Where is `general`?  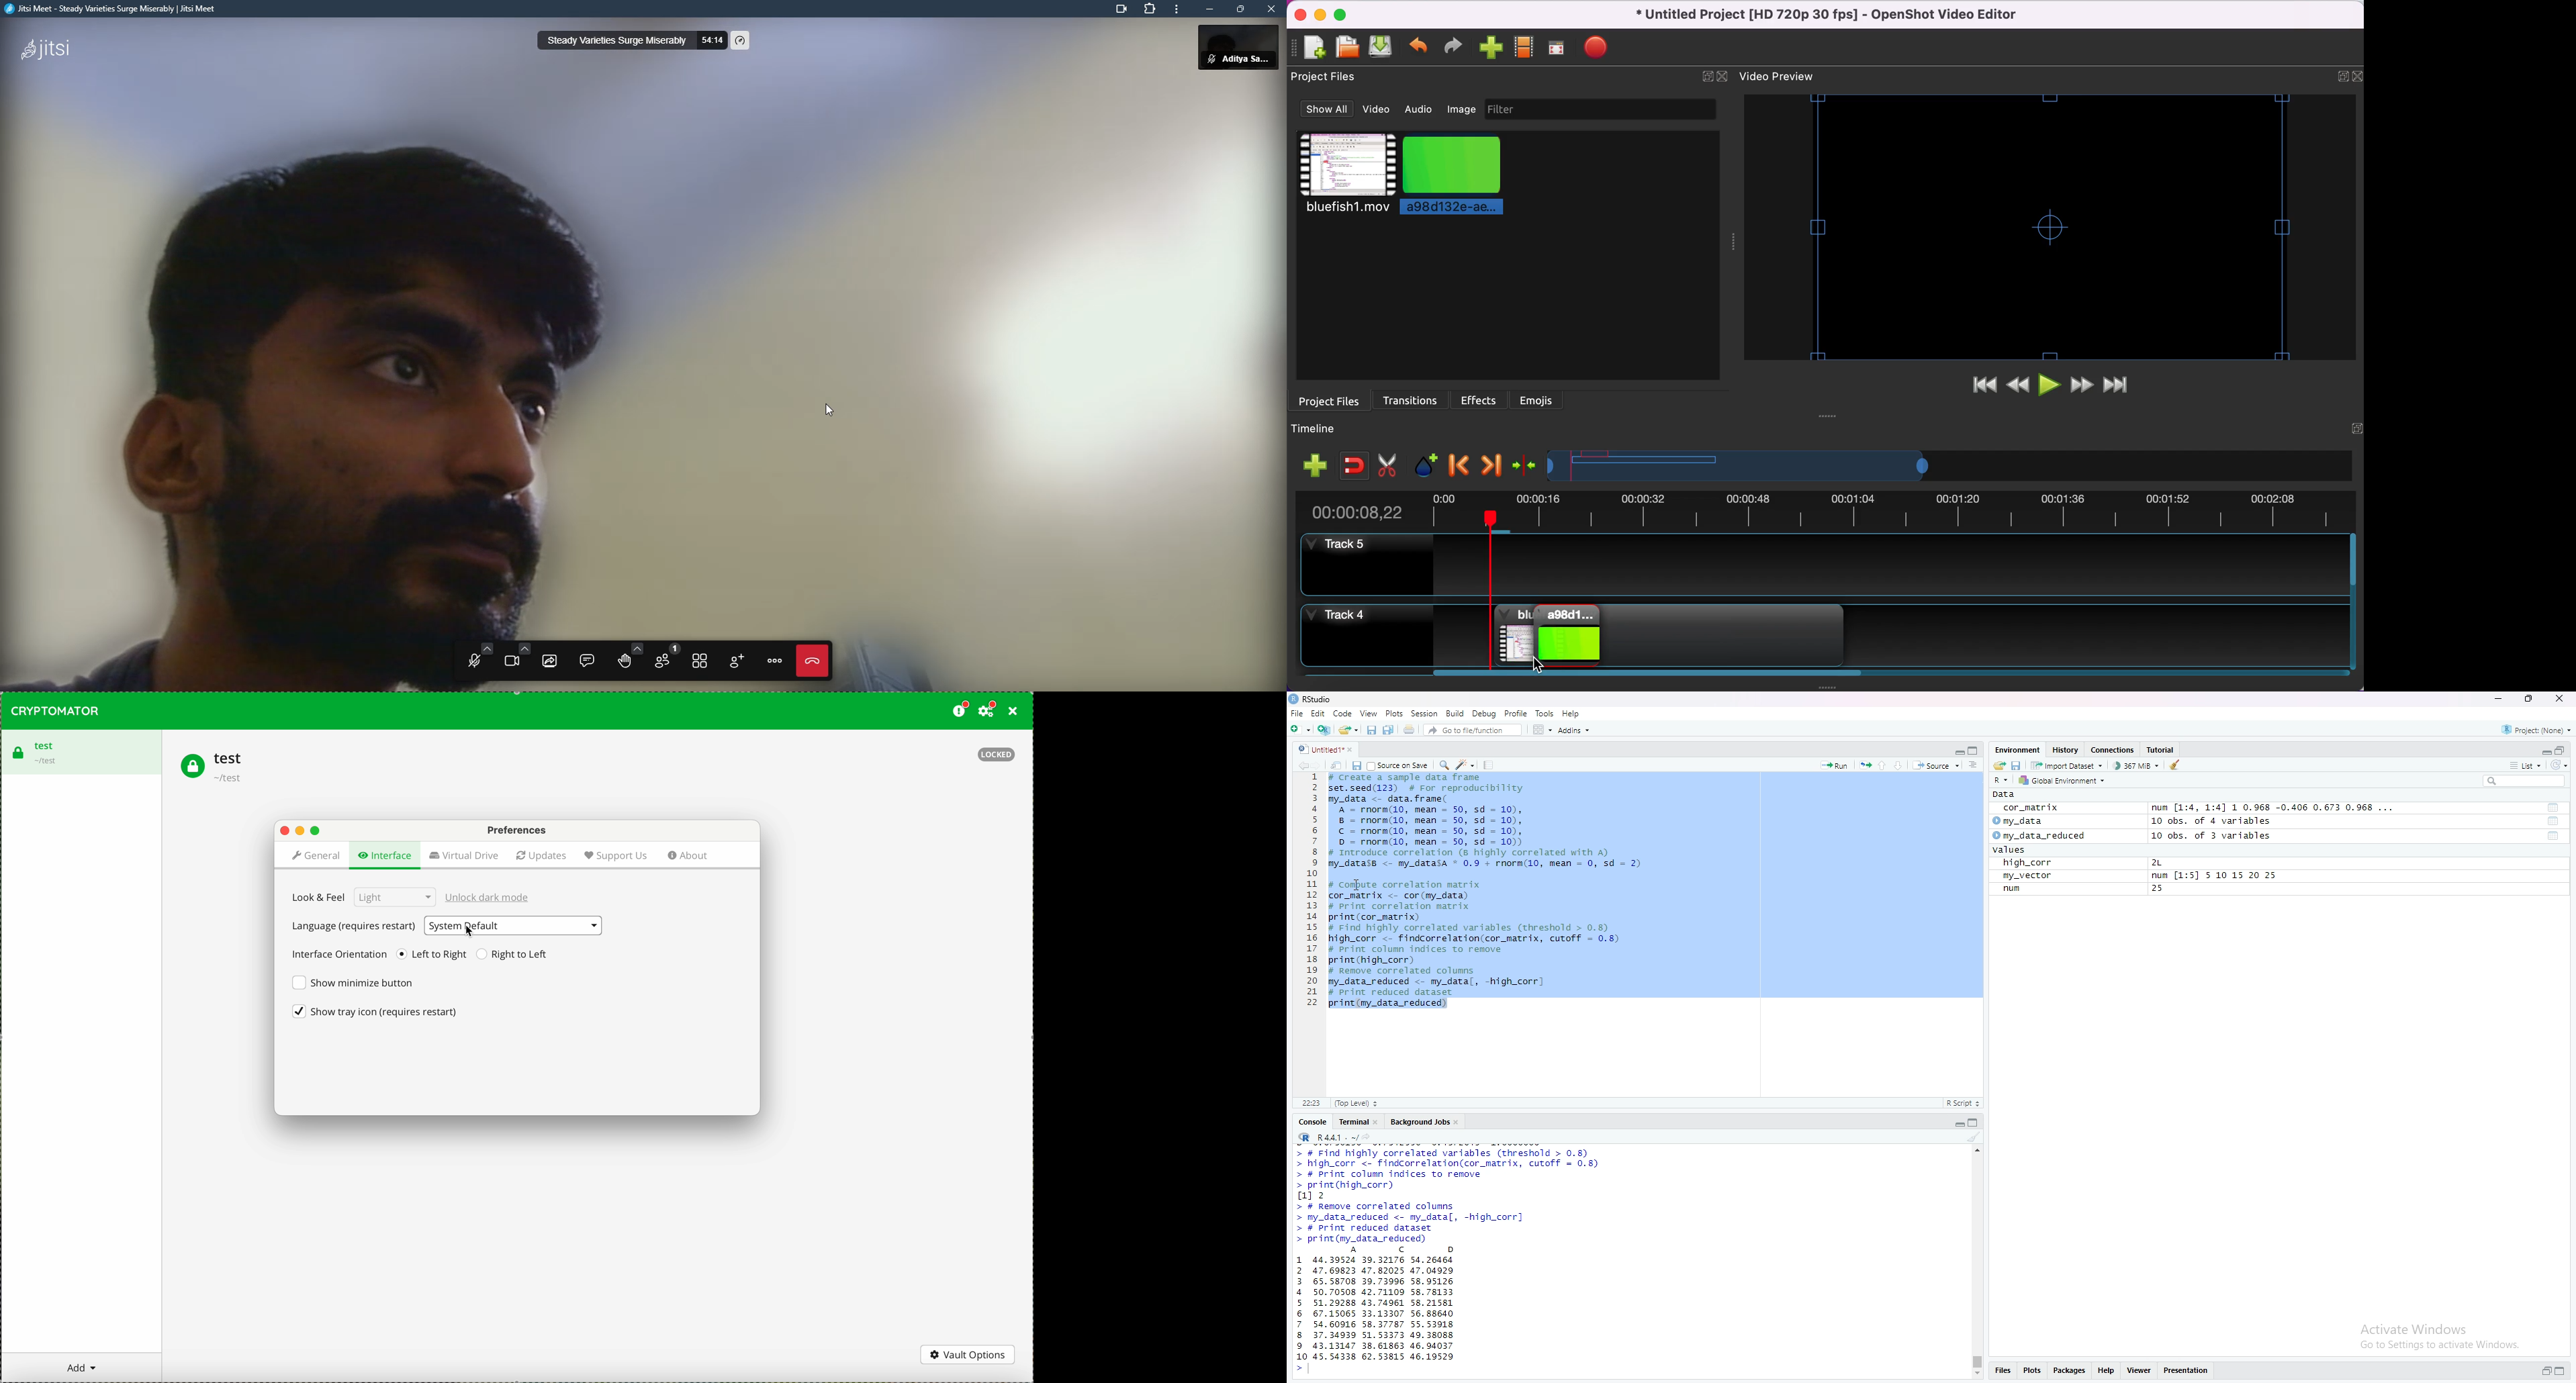
general is located at coordinates (318, 856).